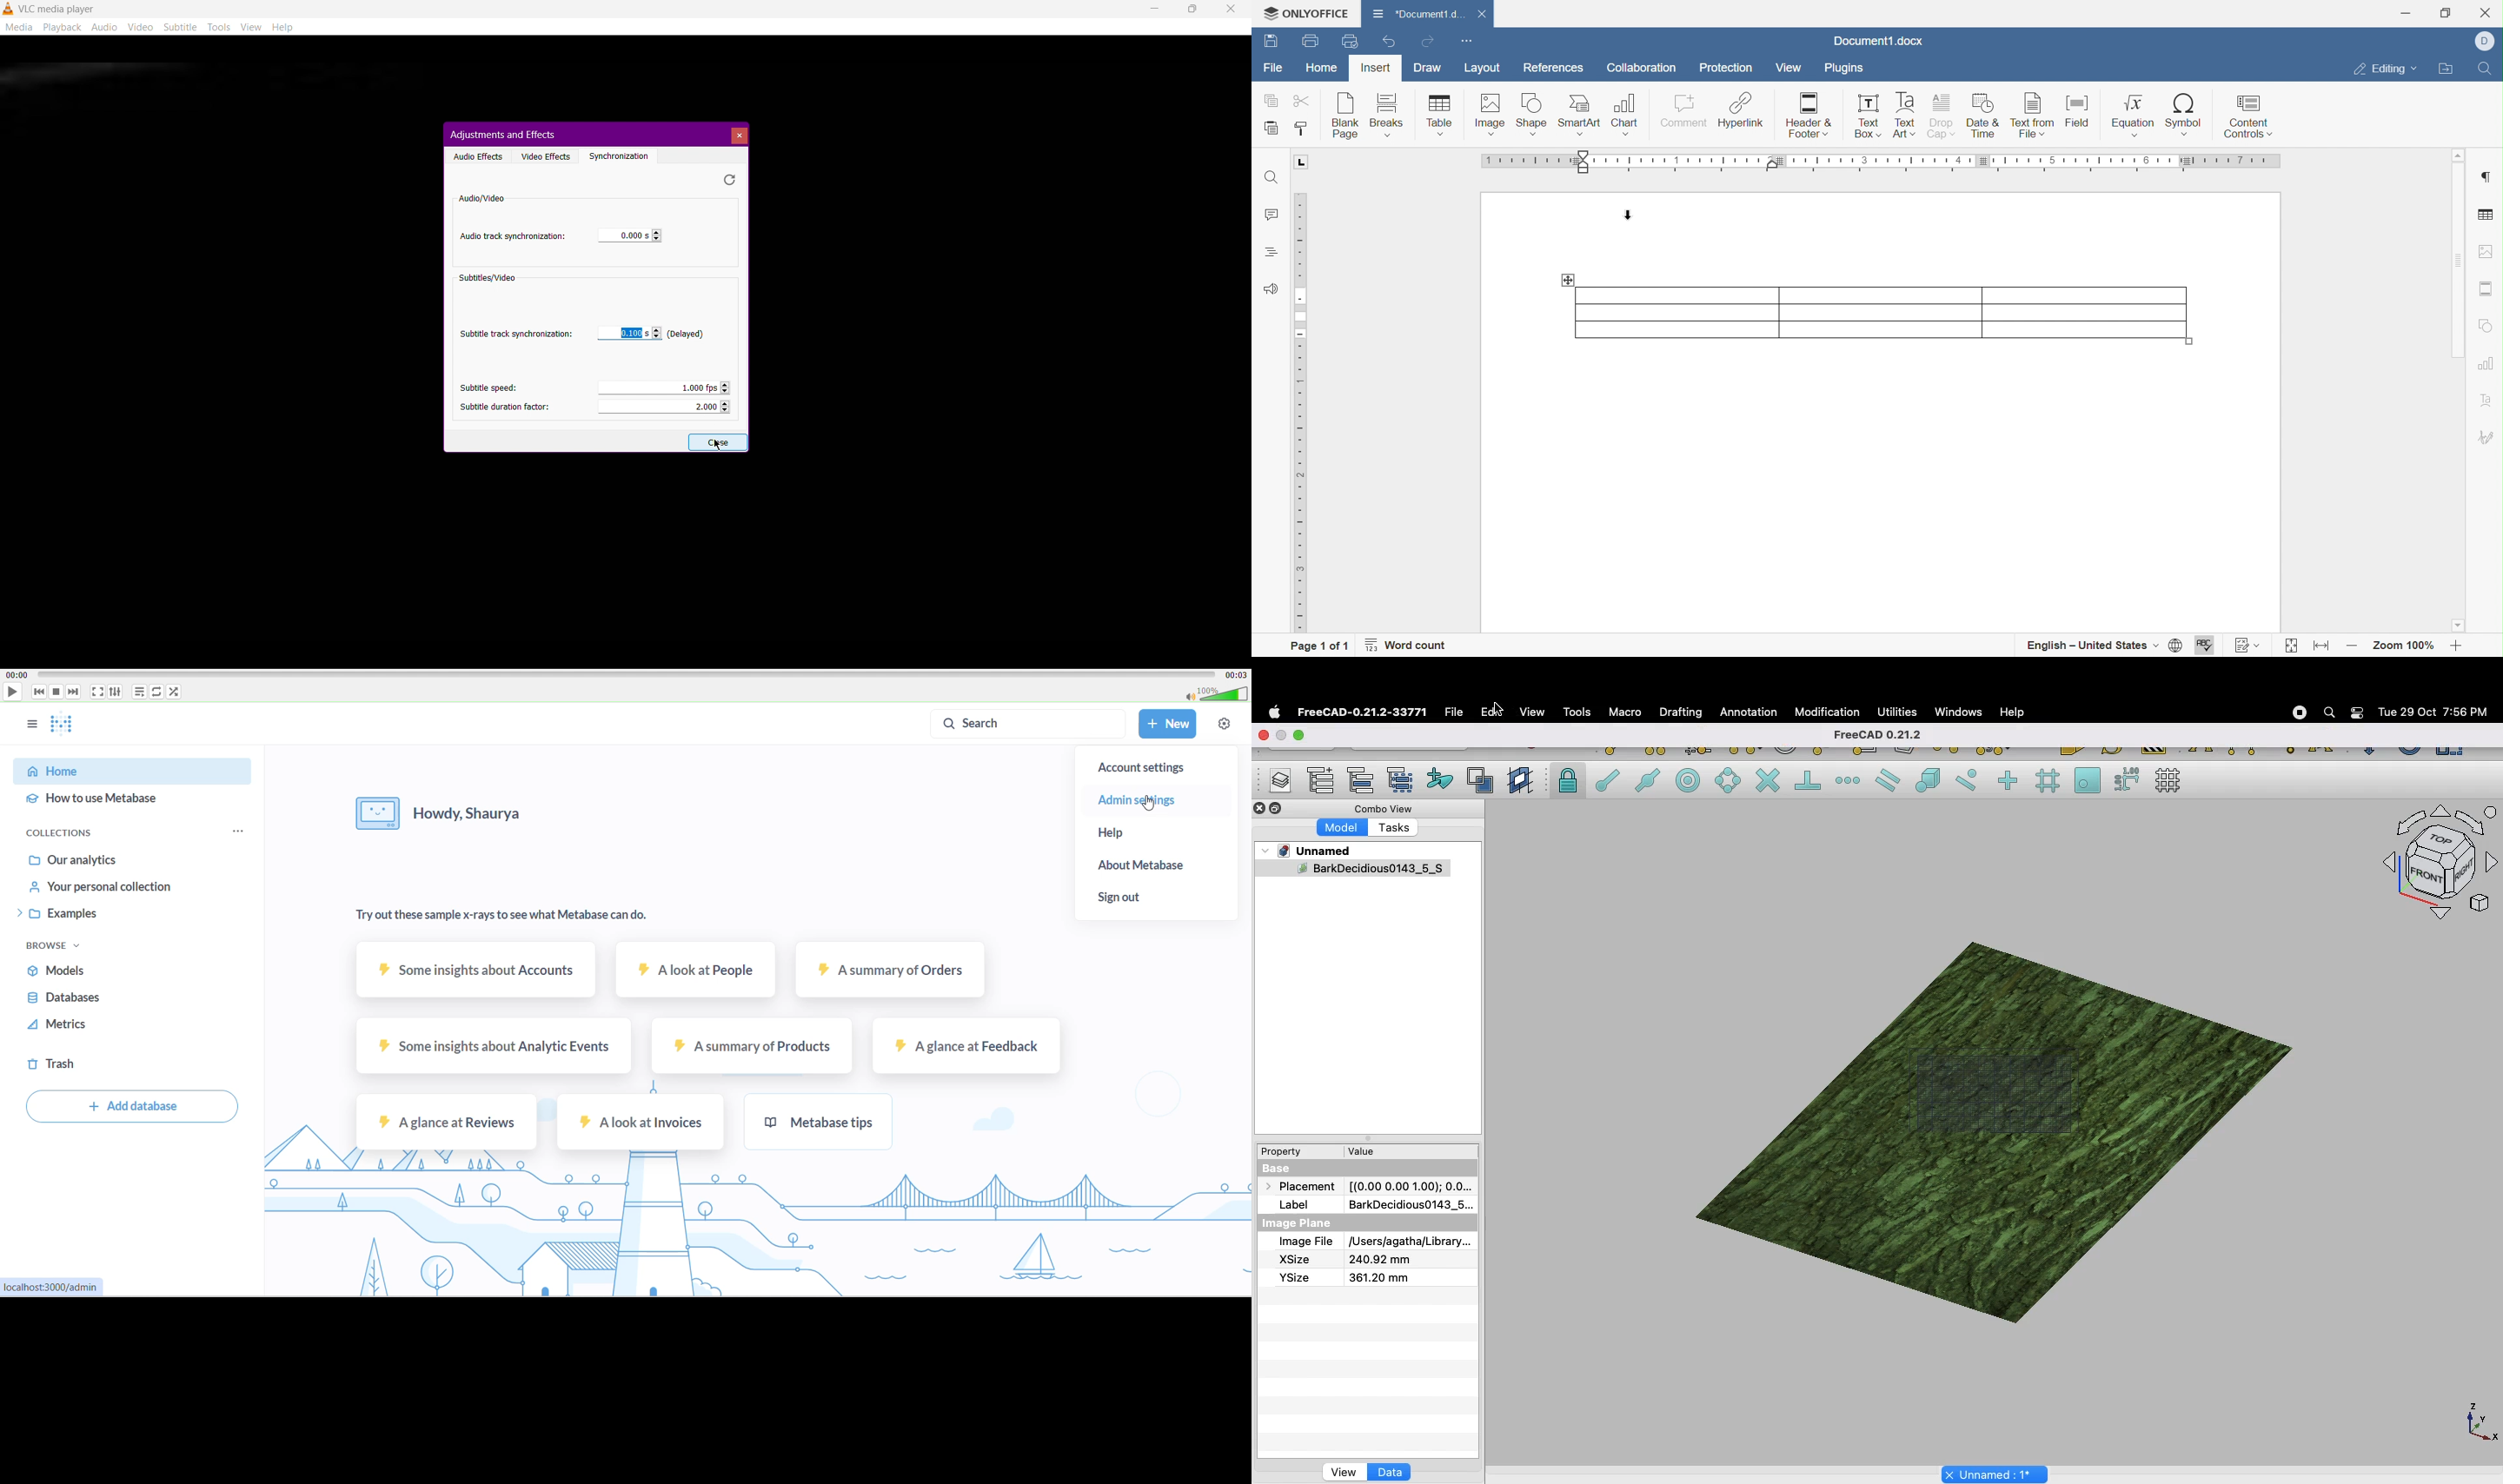 The width and height of the screenshot is (2520, 1484). I want to click on File, so click(1454, 712).